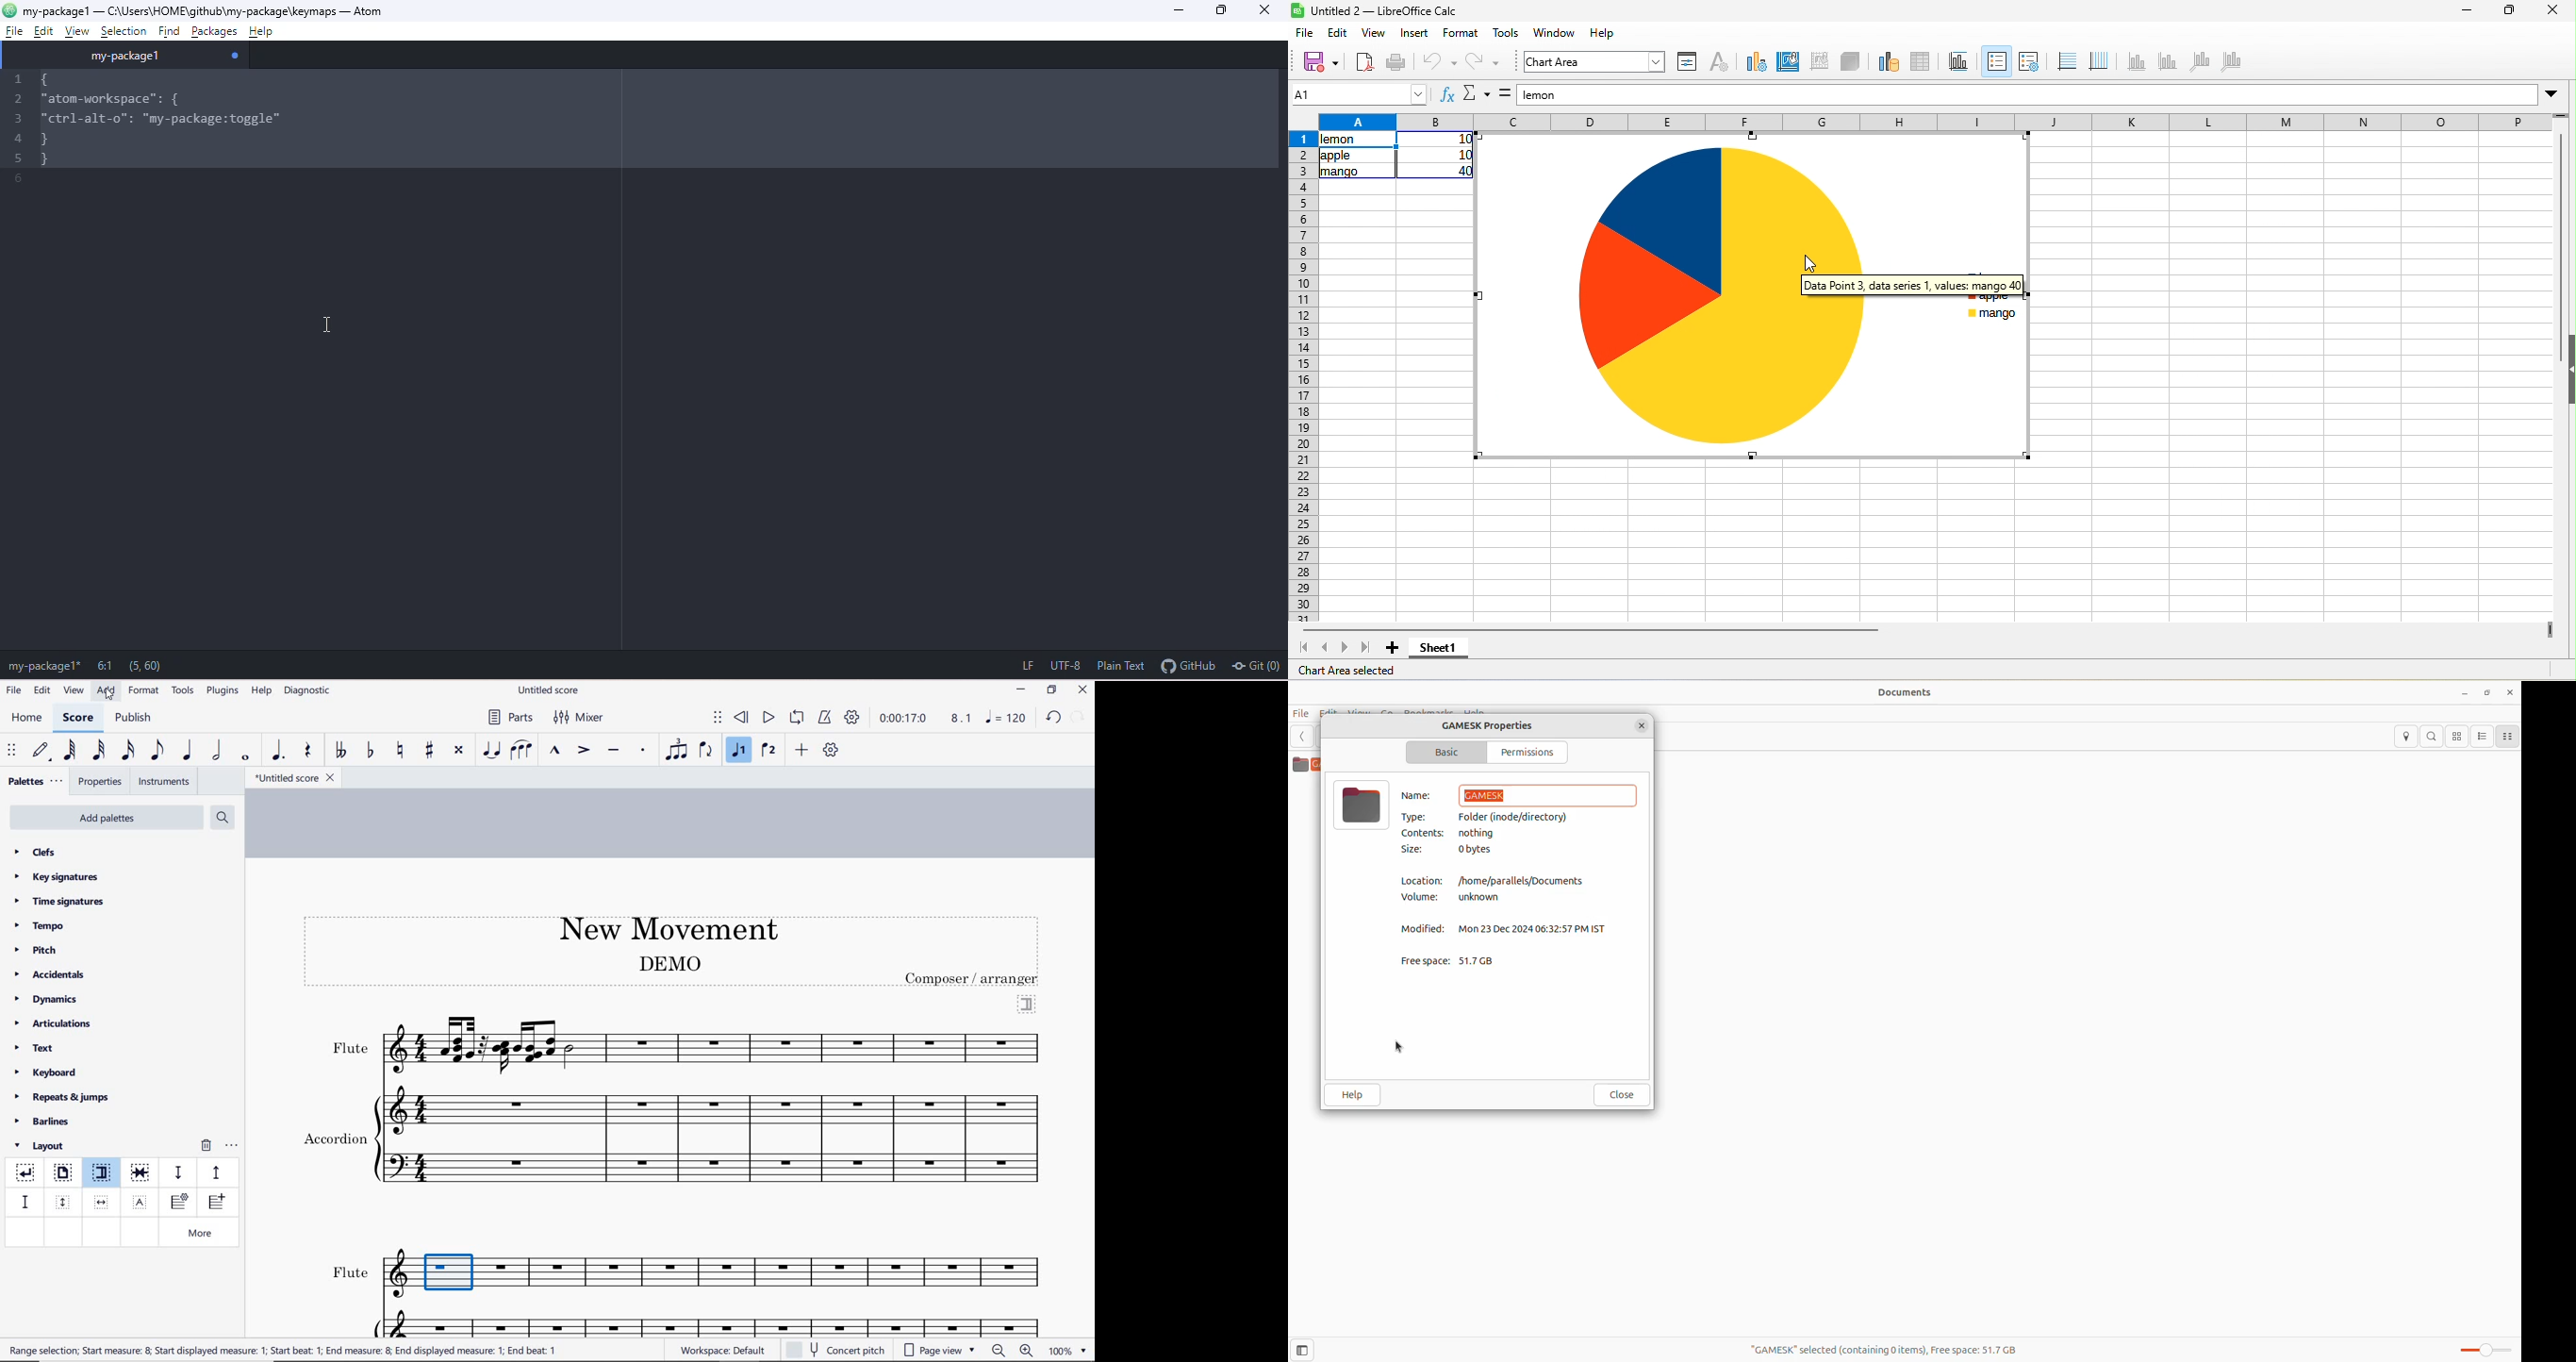  What do you see at coordinates (102, 1202) in the screenshot?
I see `insert horizontal` at bounding box center [102, 1202].